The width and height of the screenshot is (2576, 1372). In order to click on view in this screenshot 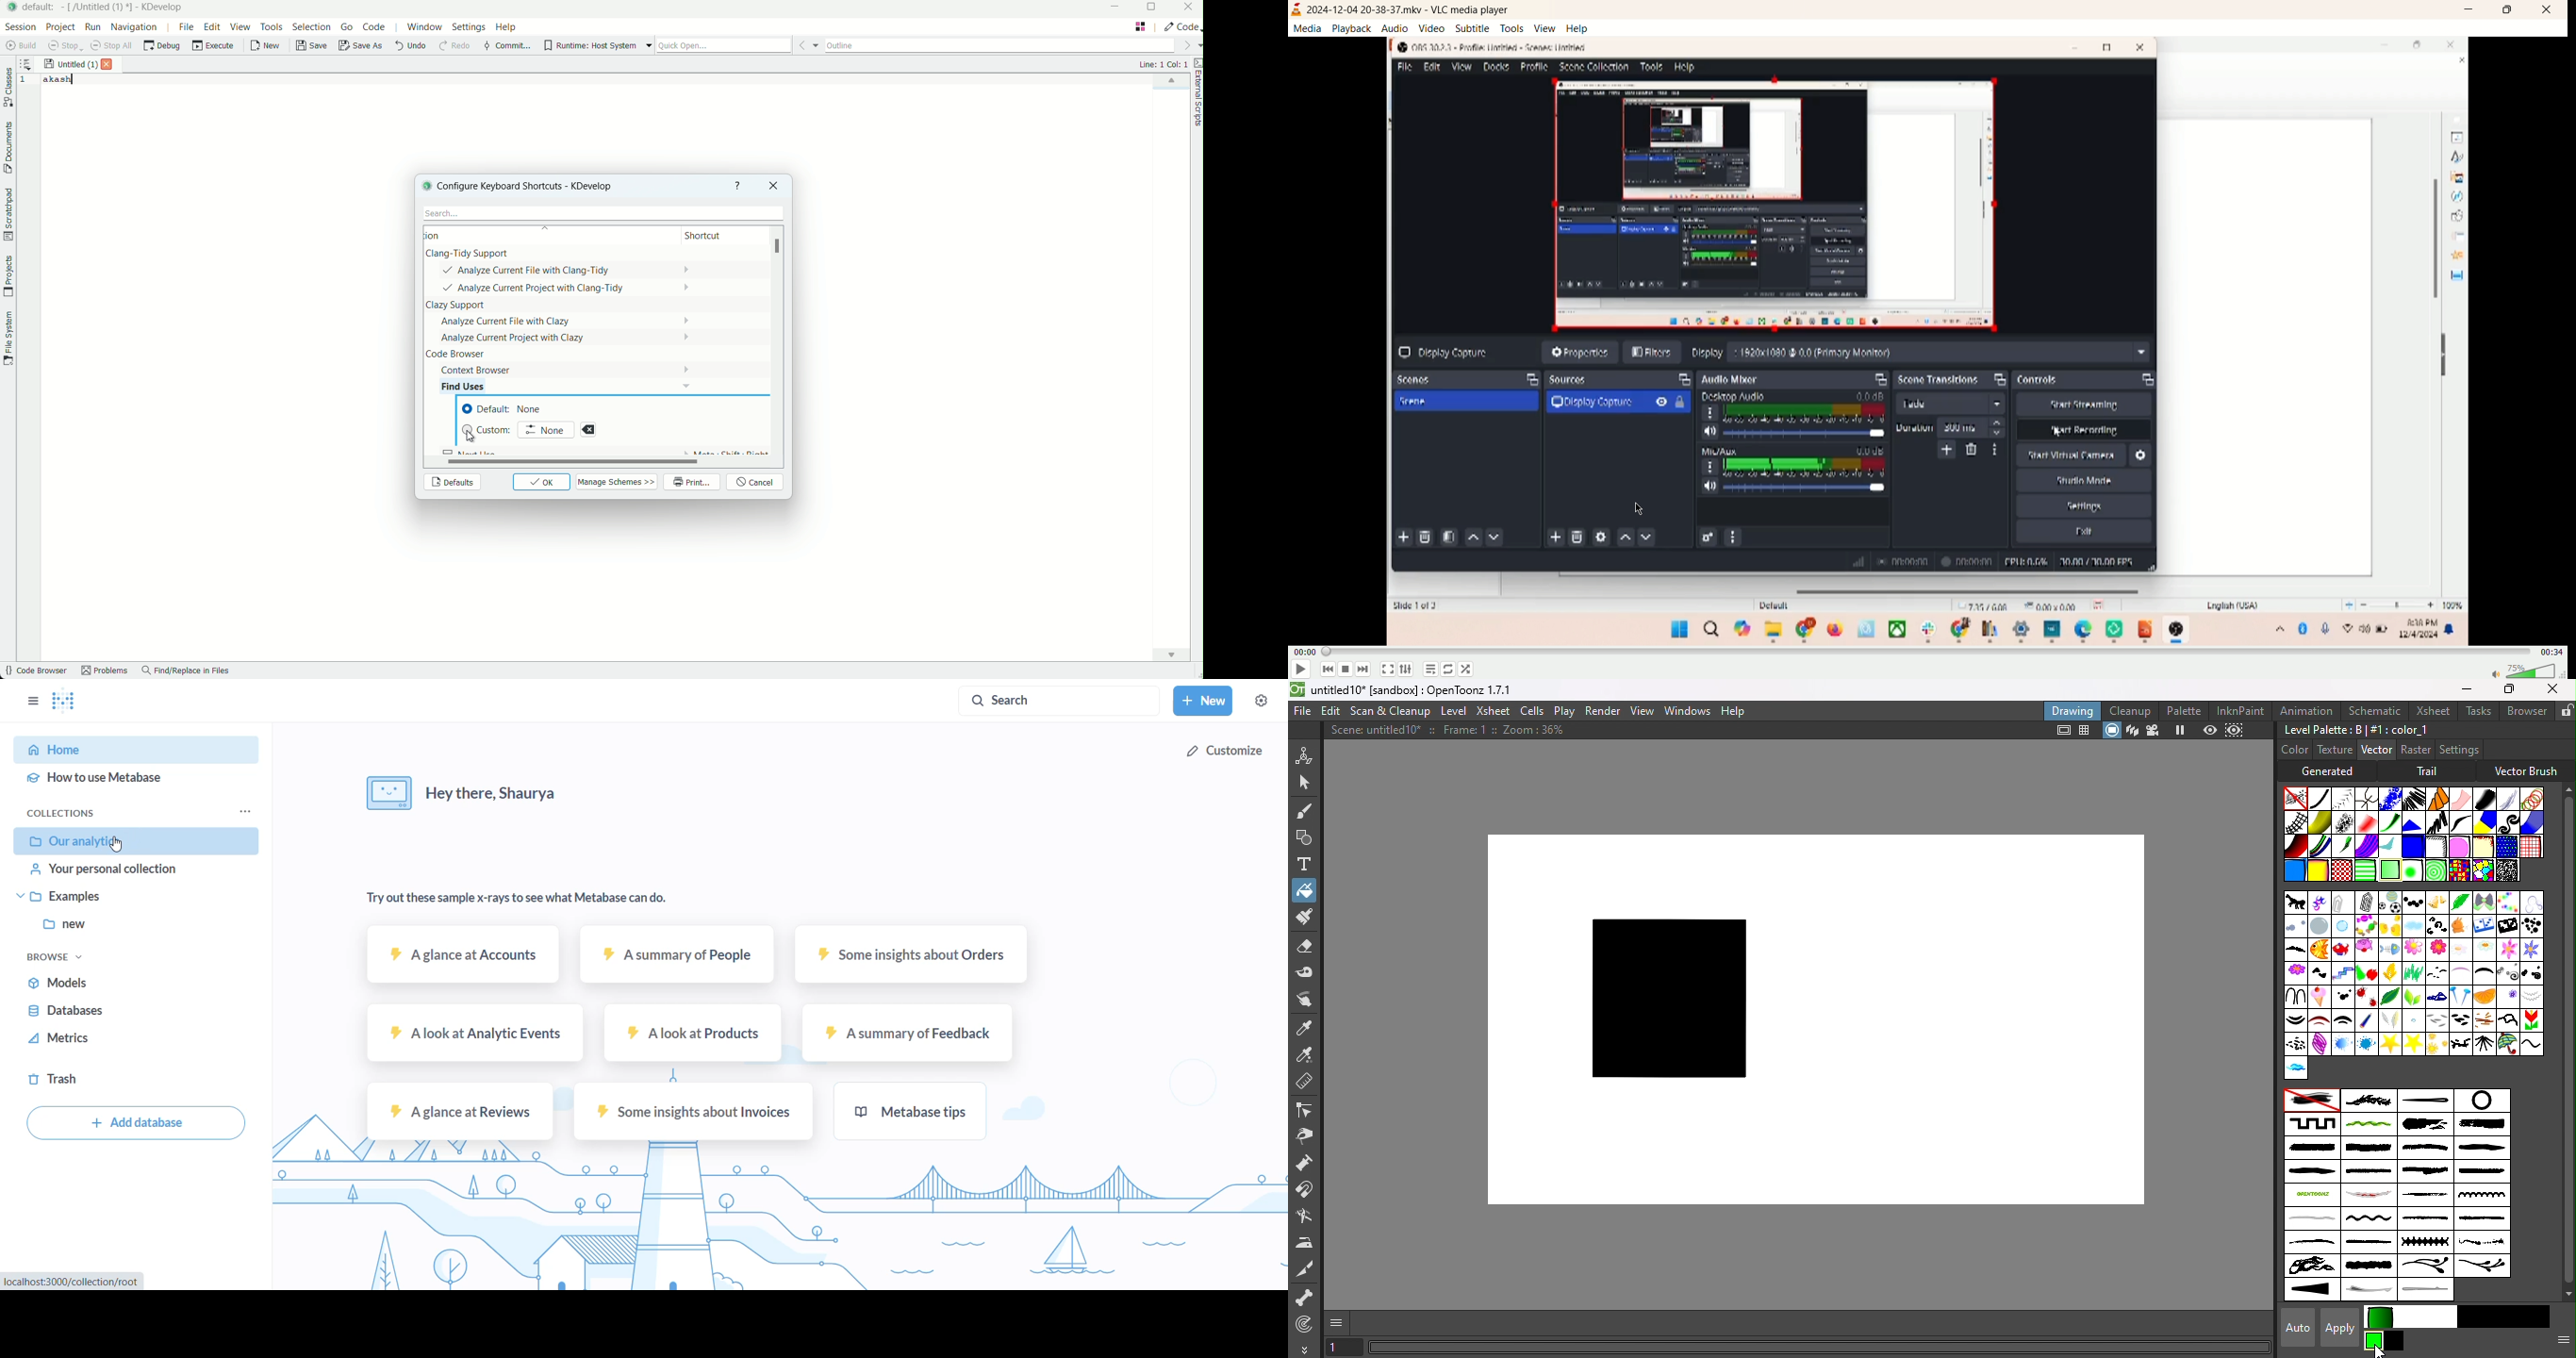, I will do `click(1546, 27)`.